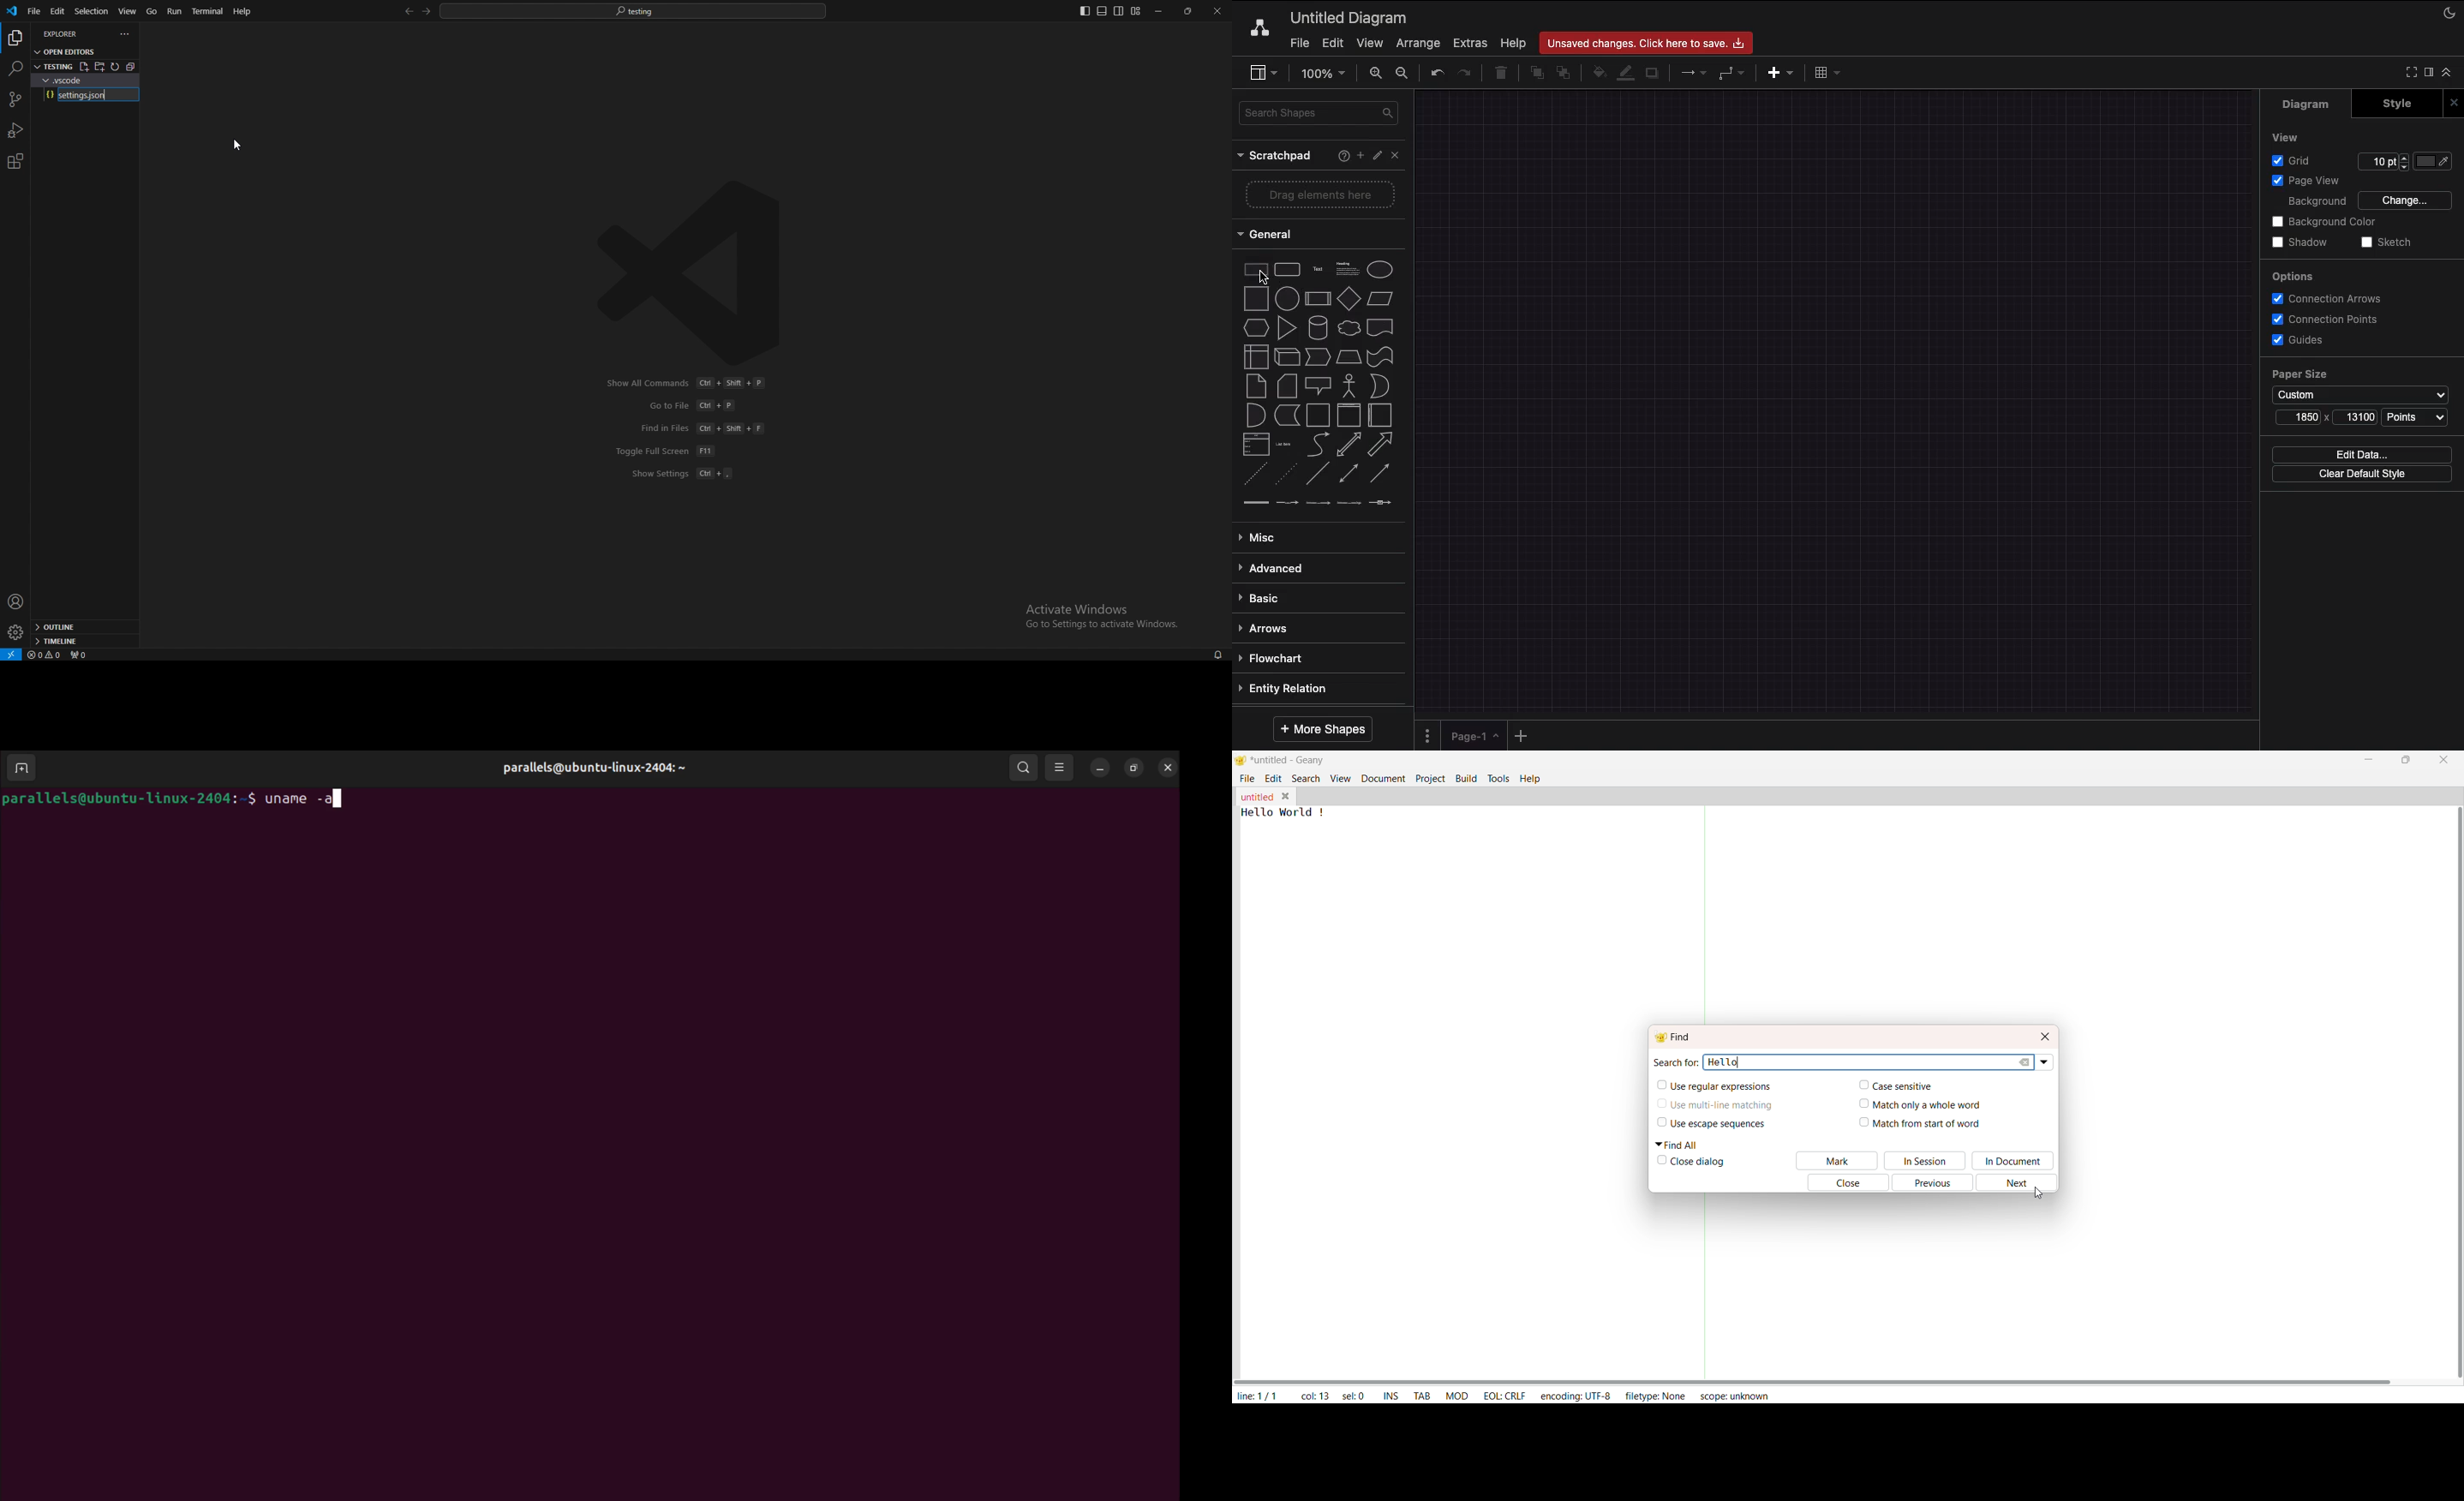 This screenshot has height=1512, width=2464. I want to click on Edit data, so click(2362, 455).